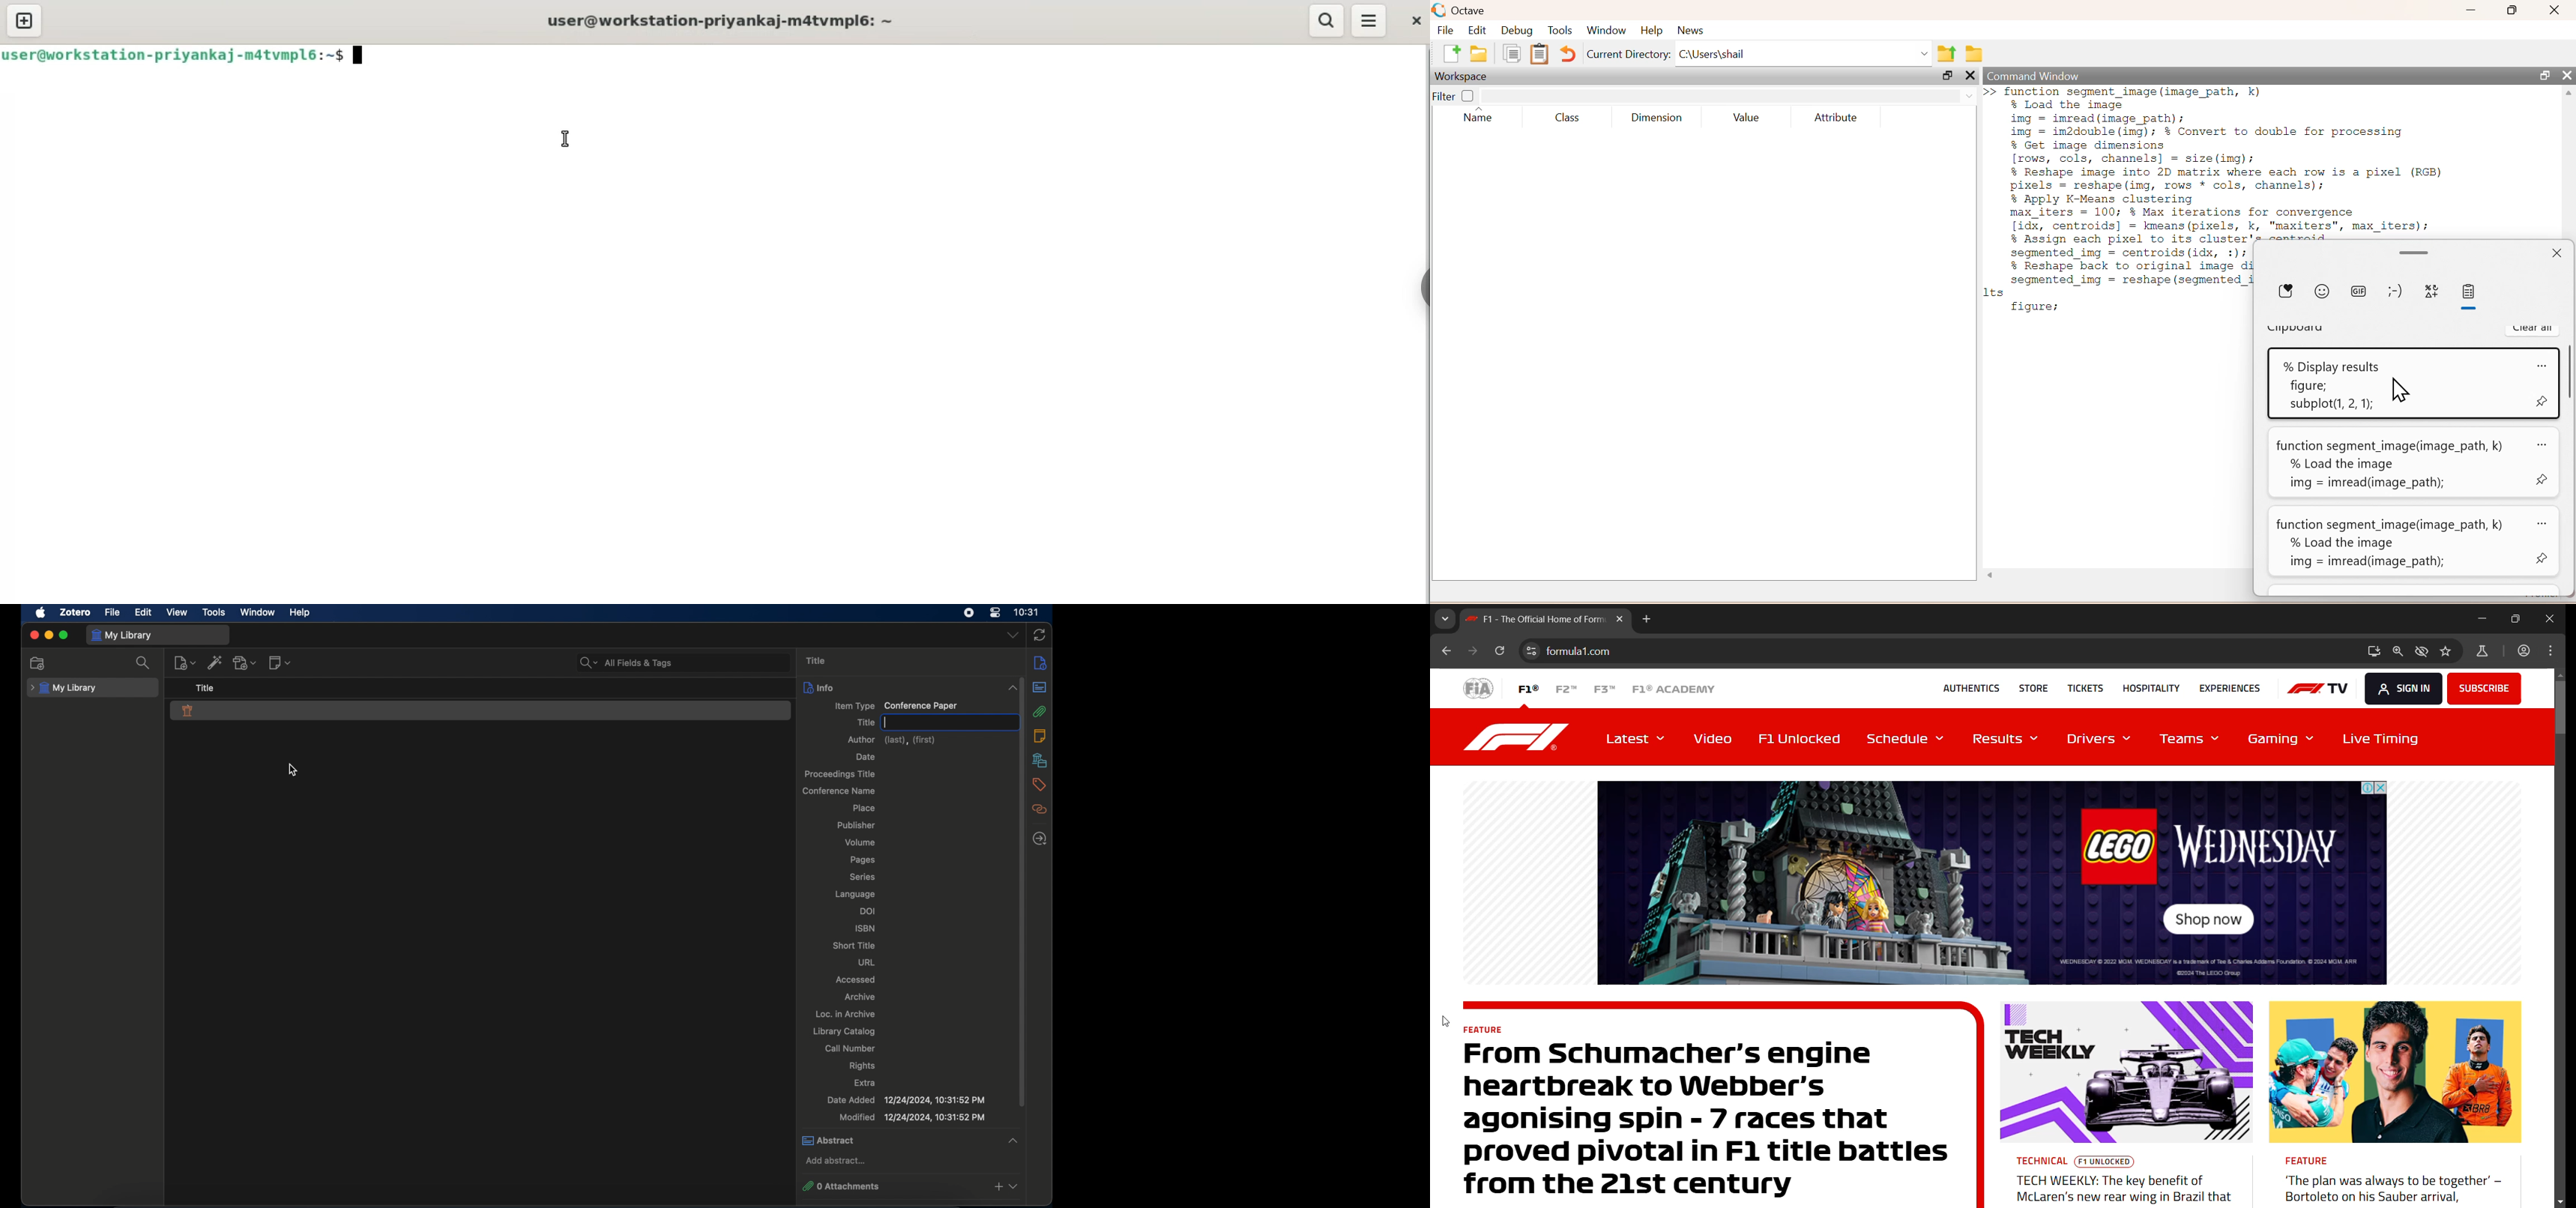 The height and width of the screenshot is (1232, 2576). I want to click on HOSPITALITY, so click(2148, 686).